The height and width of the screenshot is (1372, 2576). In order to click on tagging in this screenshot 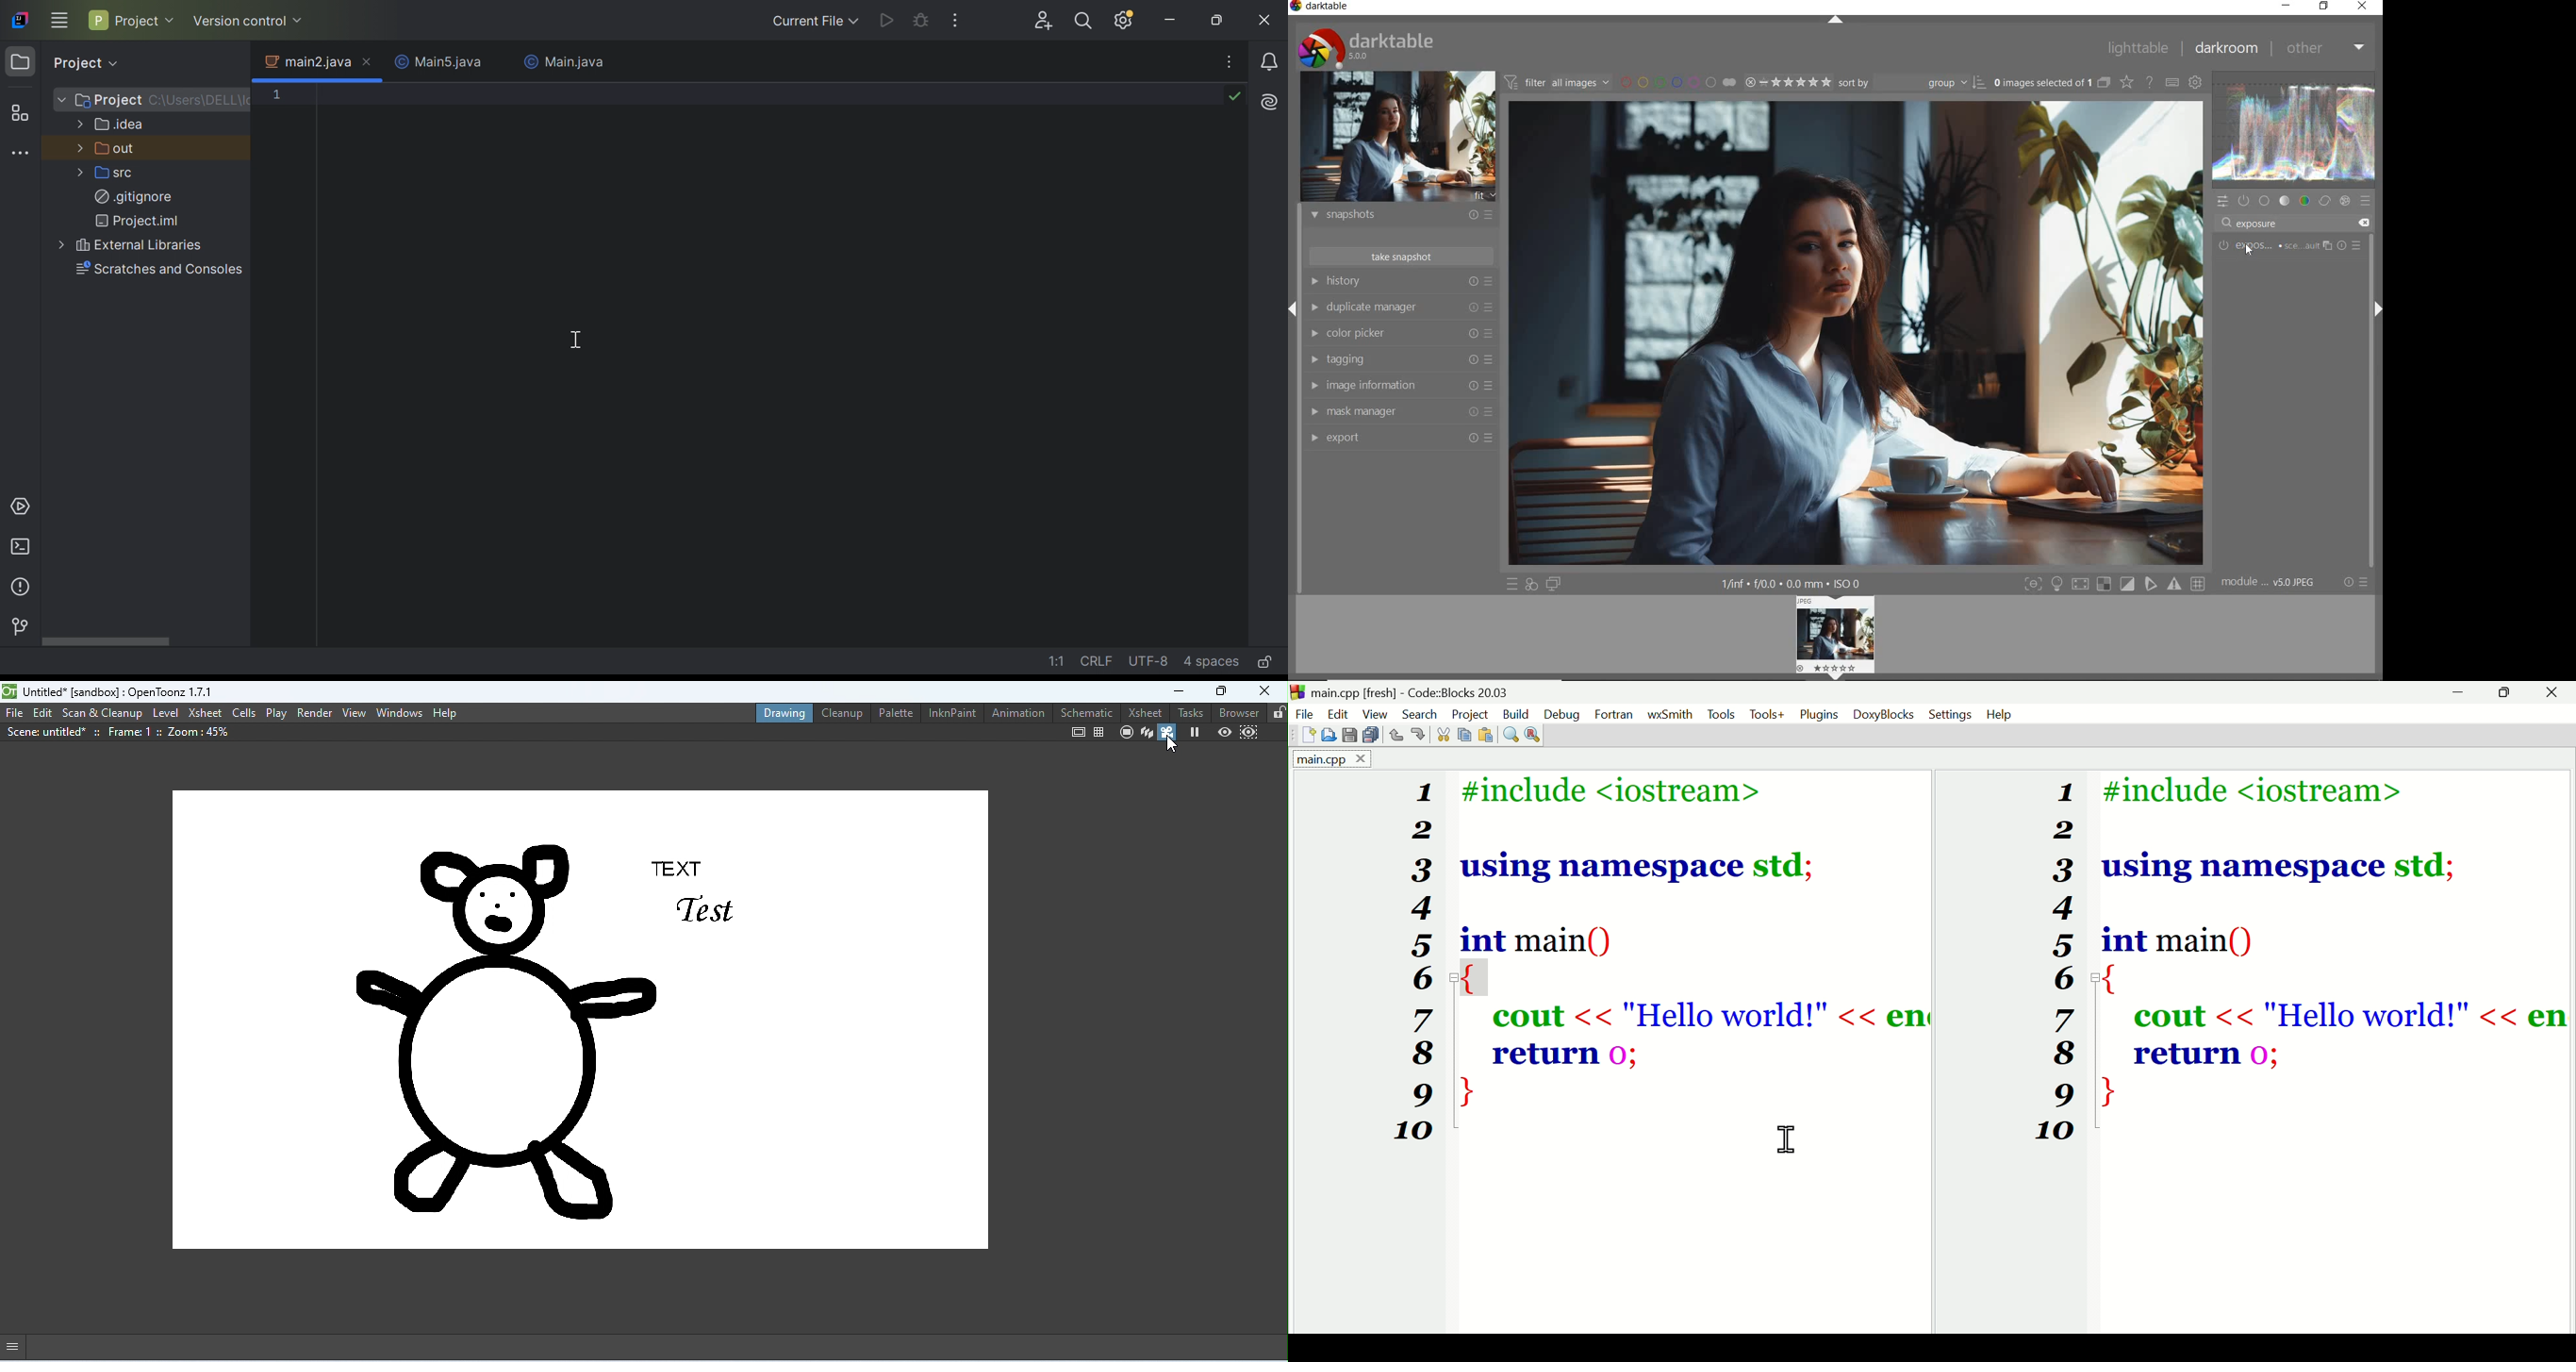, I will do `click(1403, 360)`.